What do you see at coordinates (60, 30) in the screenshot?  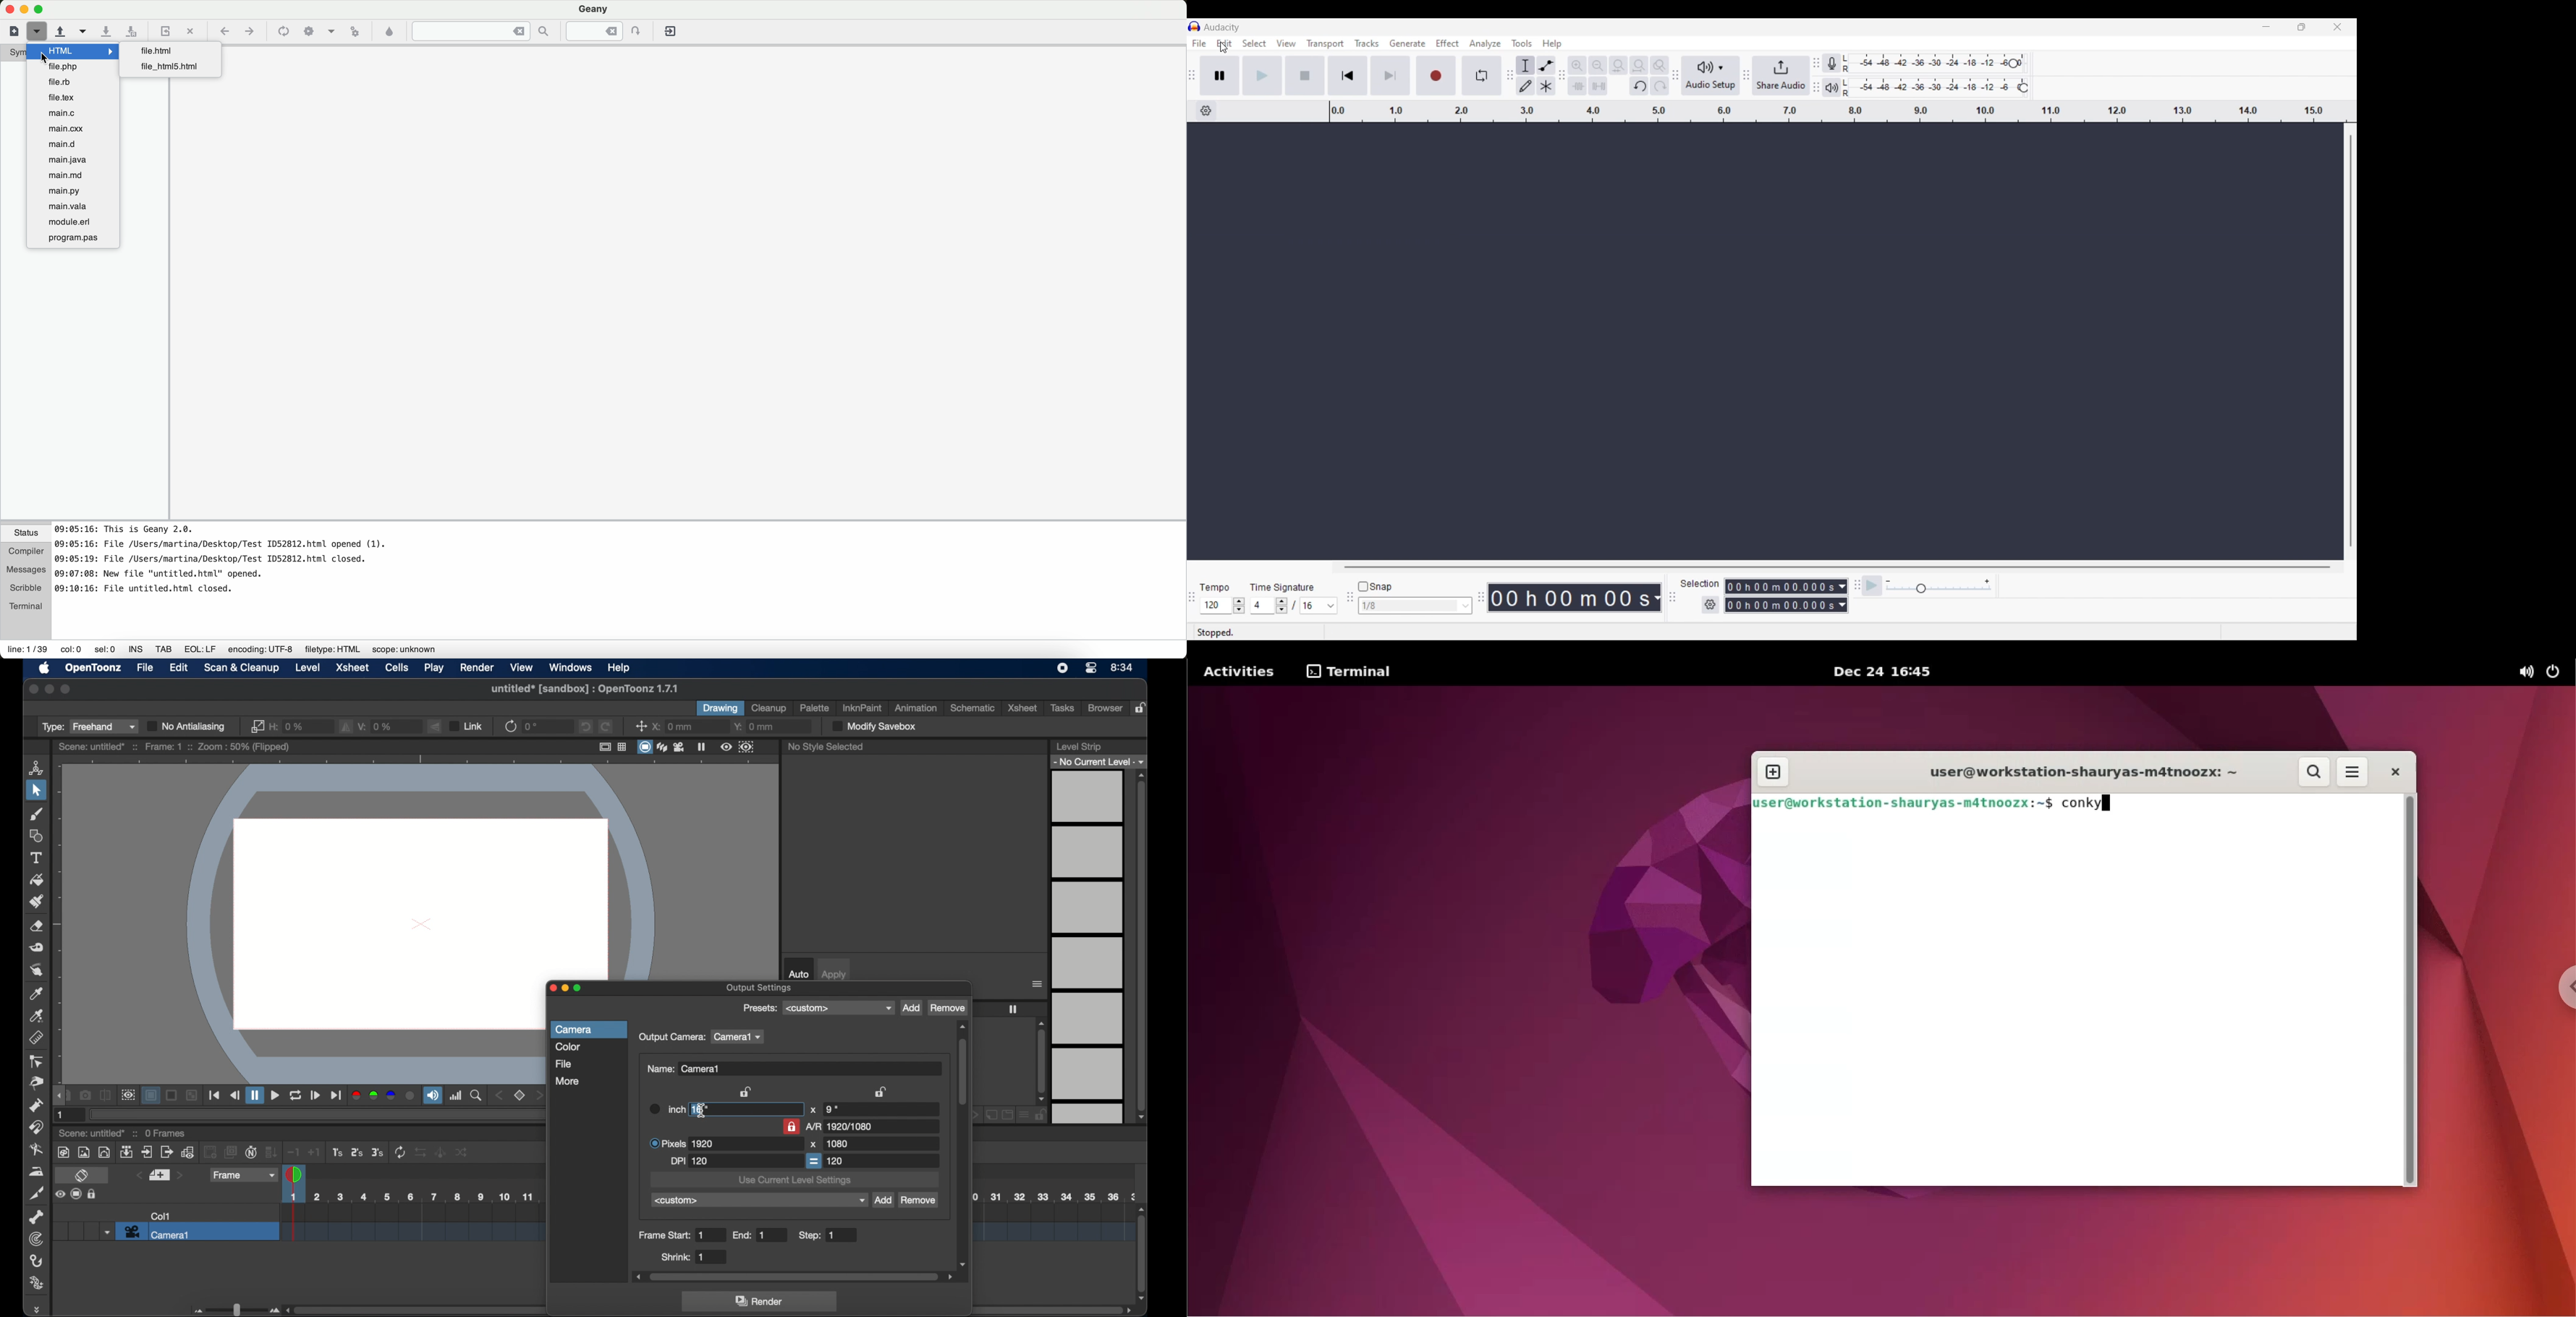 I see `open an existing file` at bounding box center [60, 30].